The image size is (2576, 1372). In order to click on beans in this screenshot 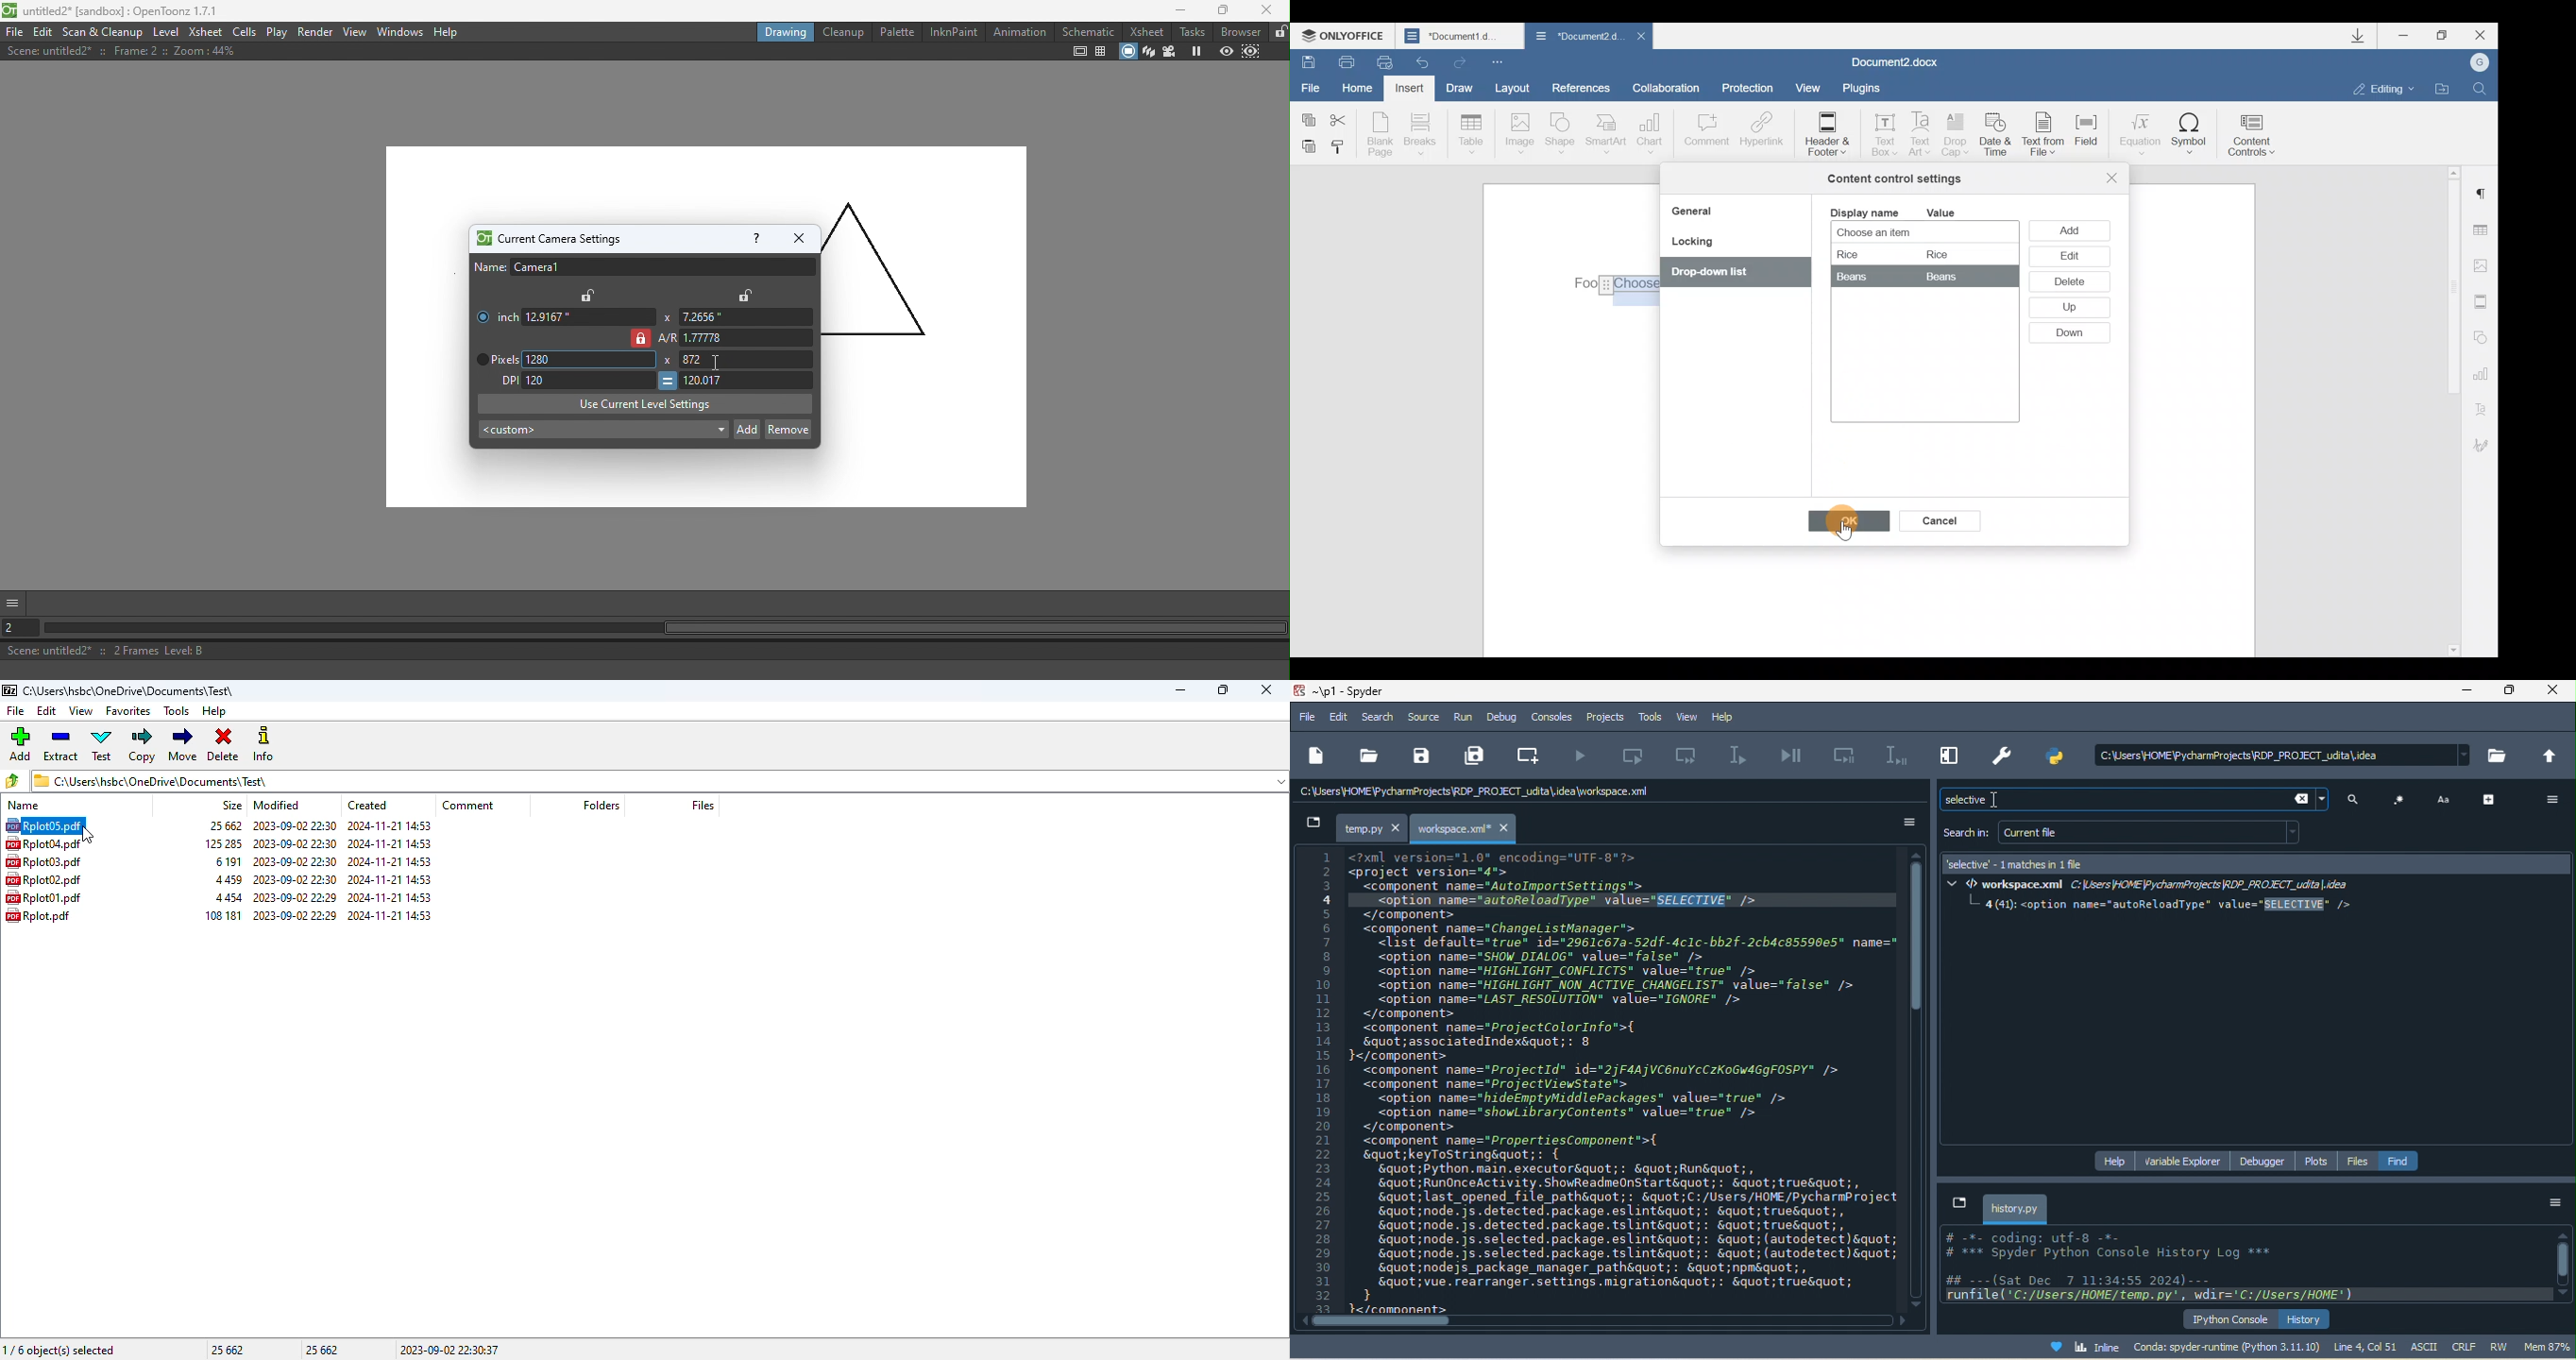, I will do `click(1912, 276)`.